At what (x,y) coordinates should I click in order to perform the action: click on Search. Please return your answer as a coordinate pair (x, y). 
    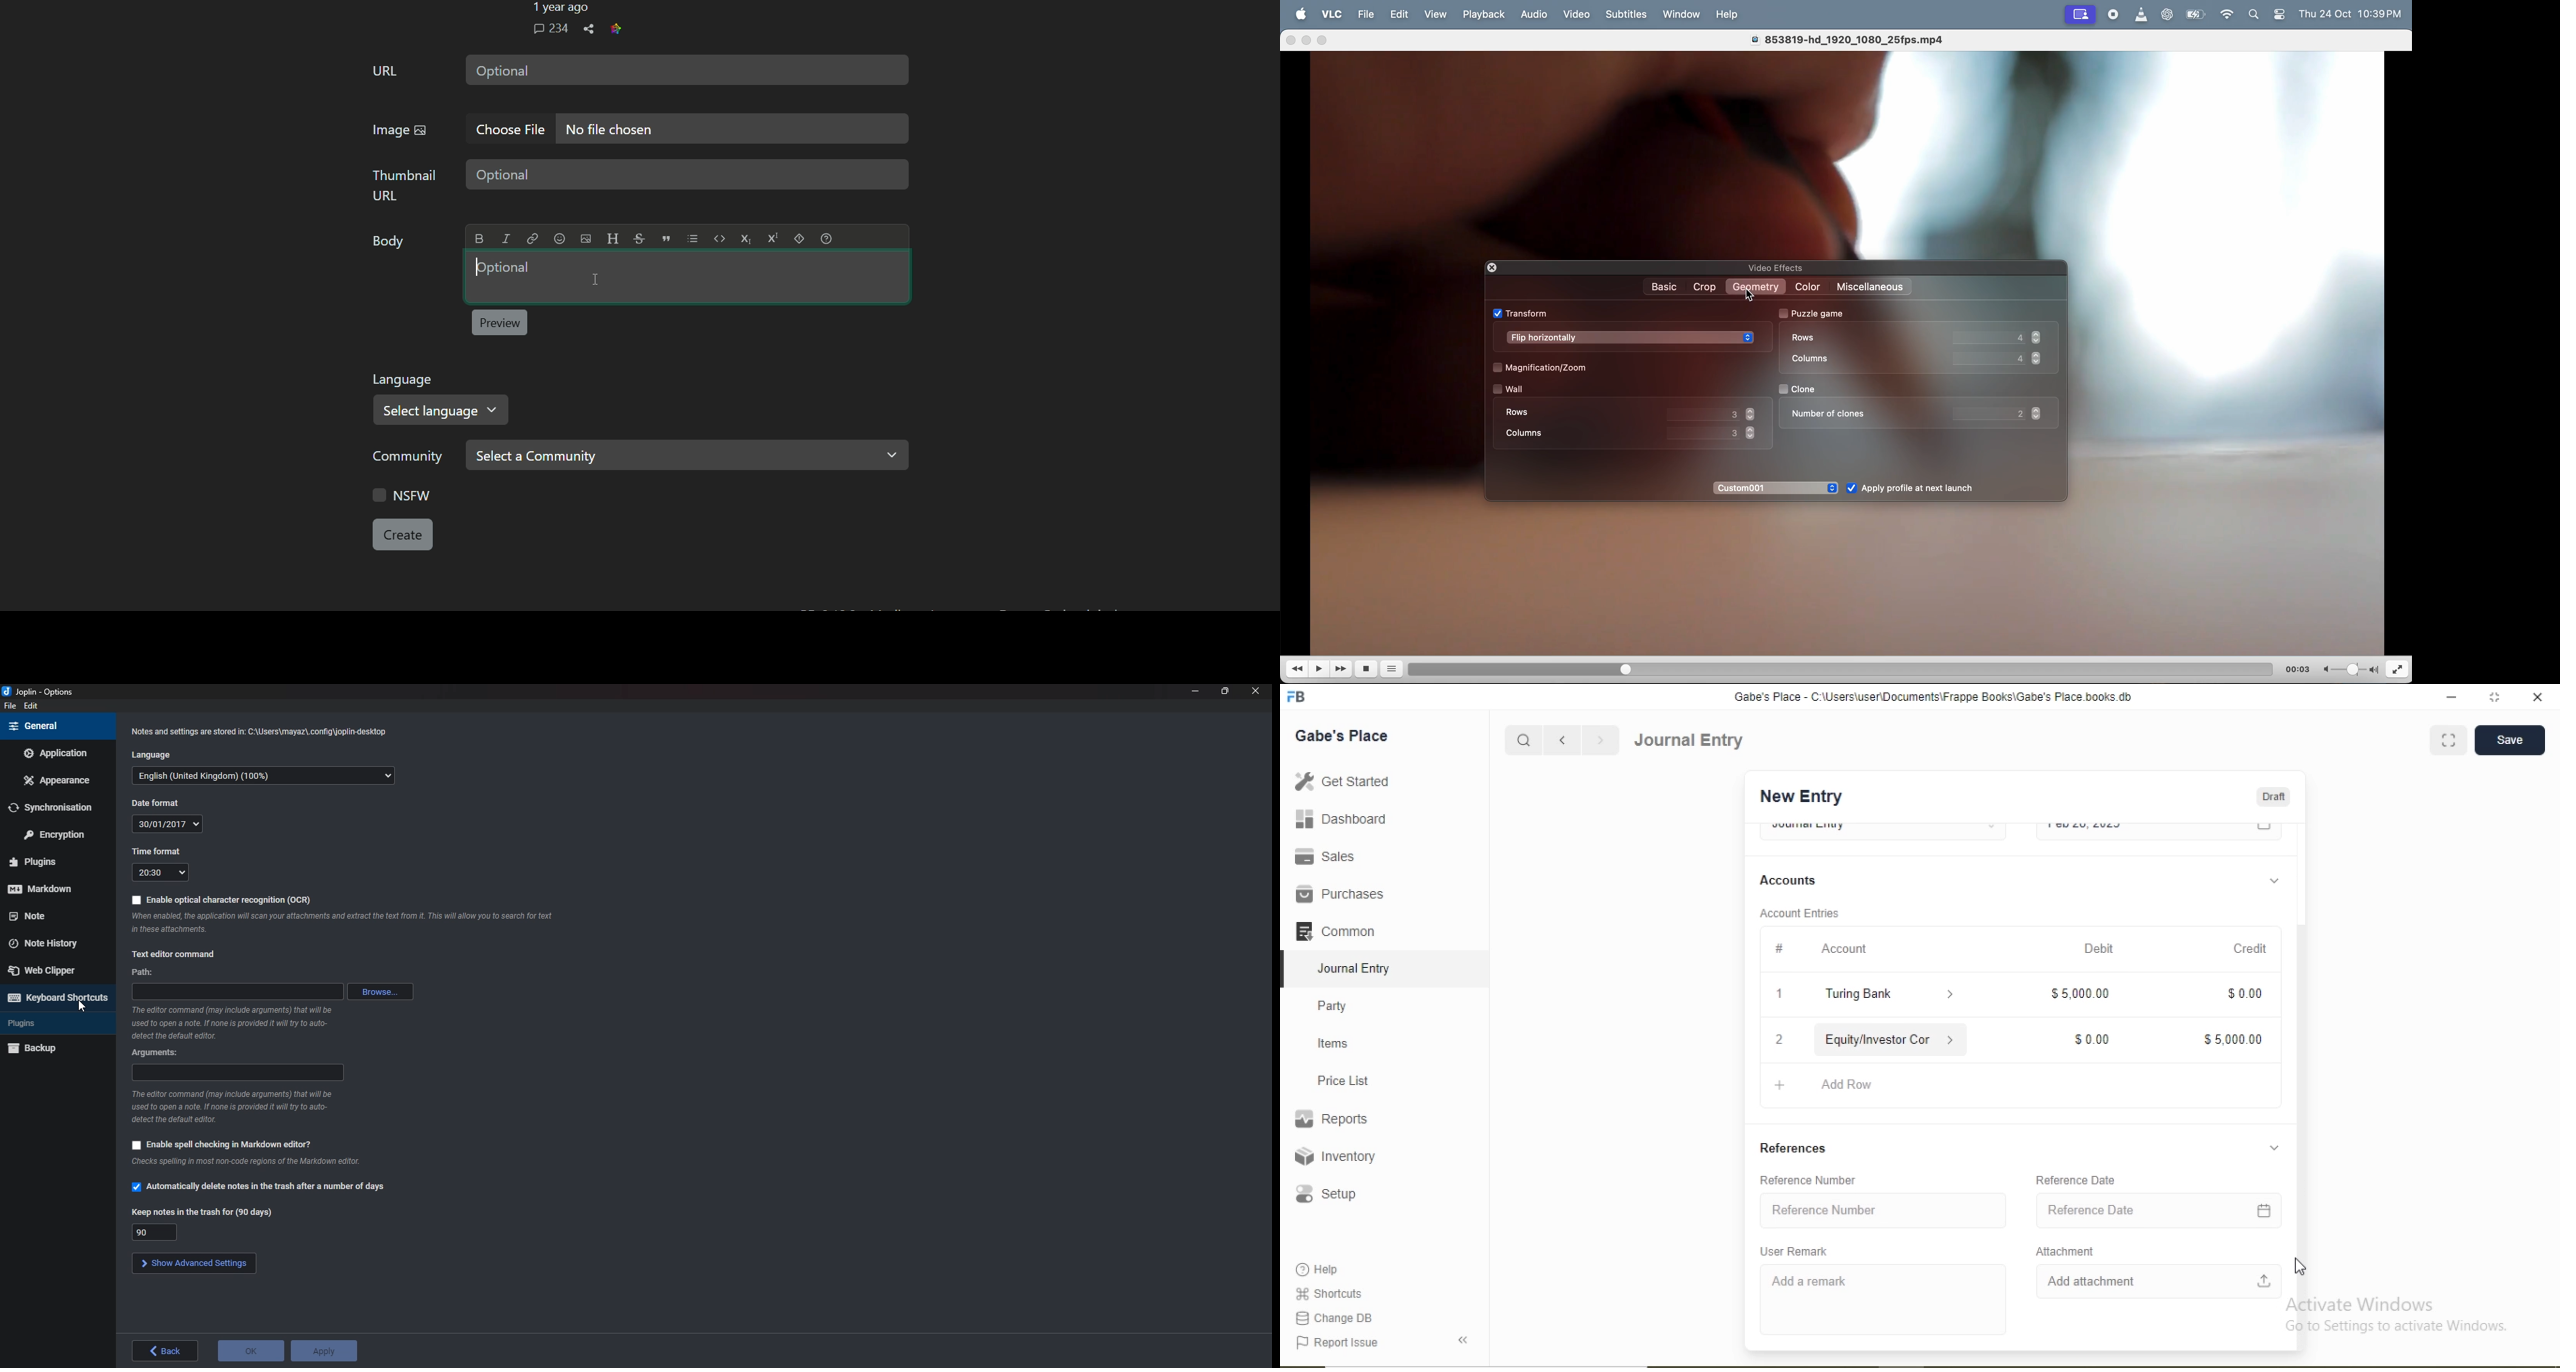
    Looking at the image, I should click on (1522, 741).